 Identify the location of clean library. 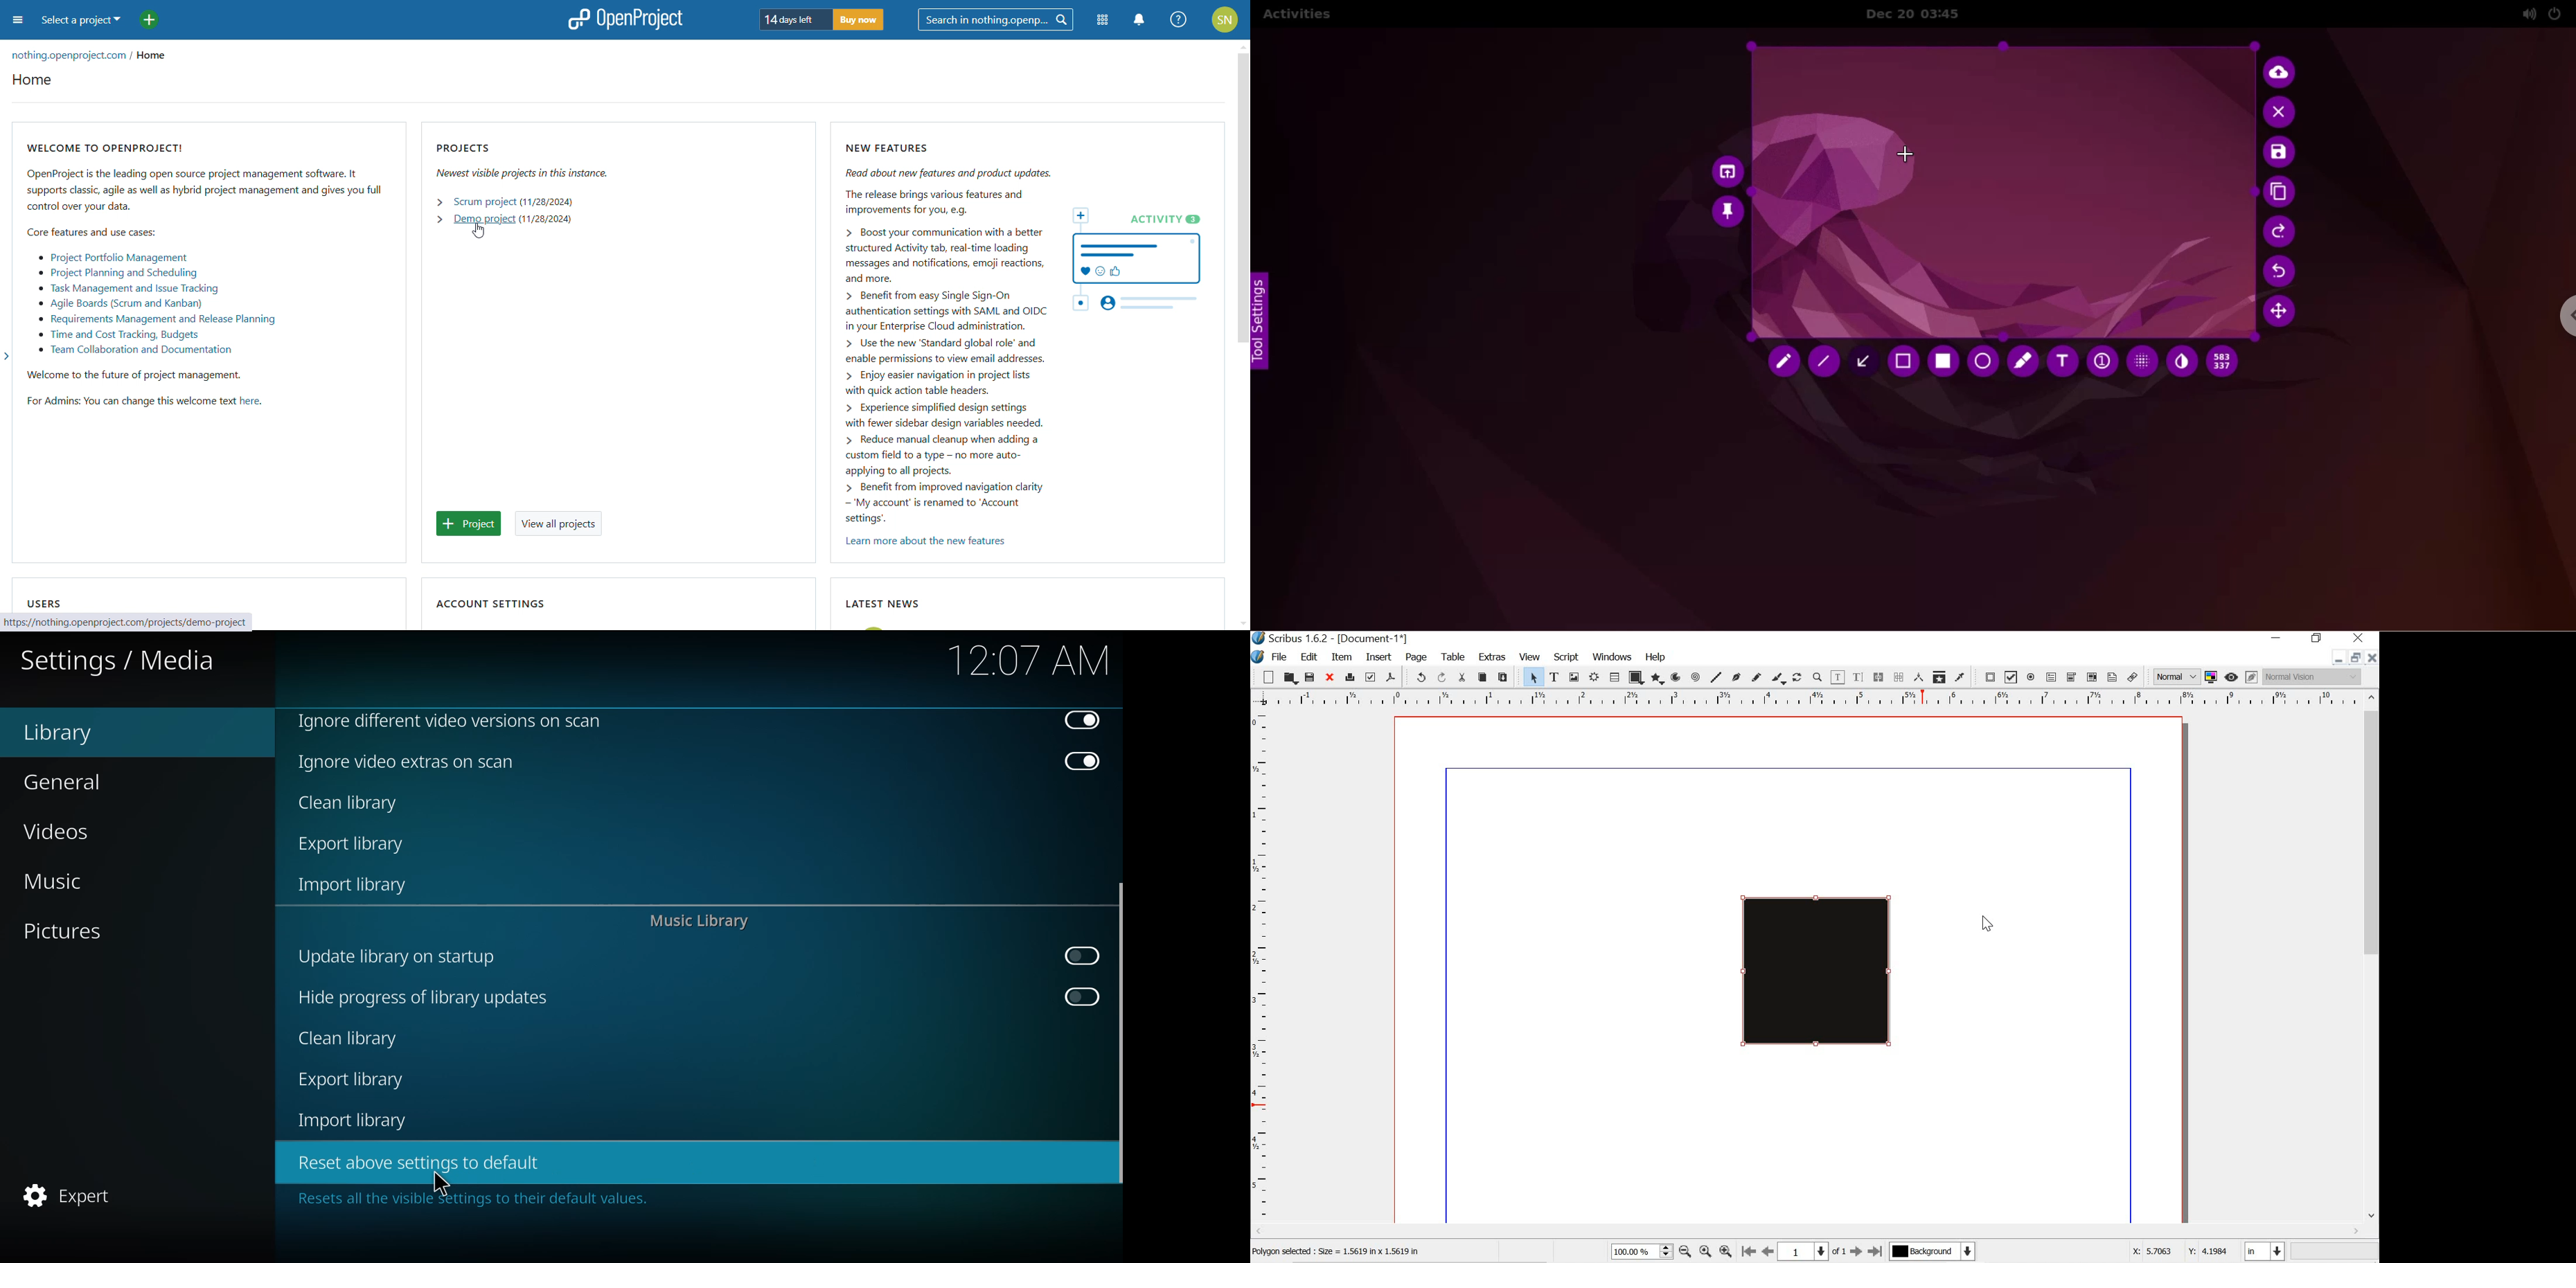
(349, 1038).